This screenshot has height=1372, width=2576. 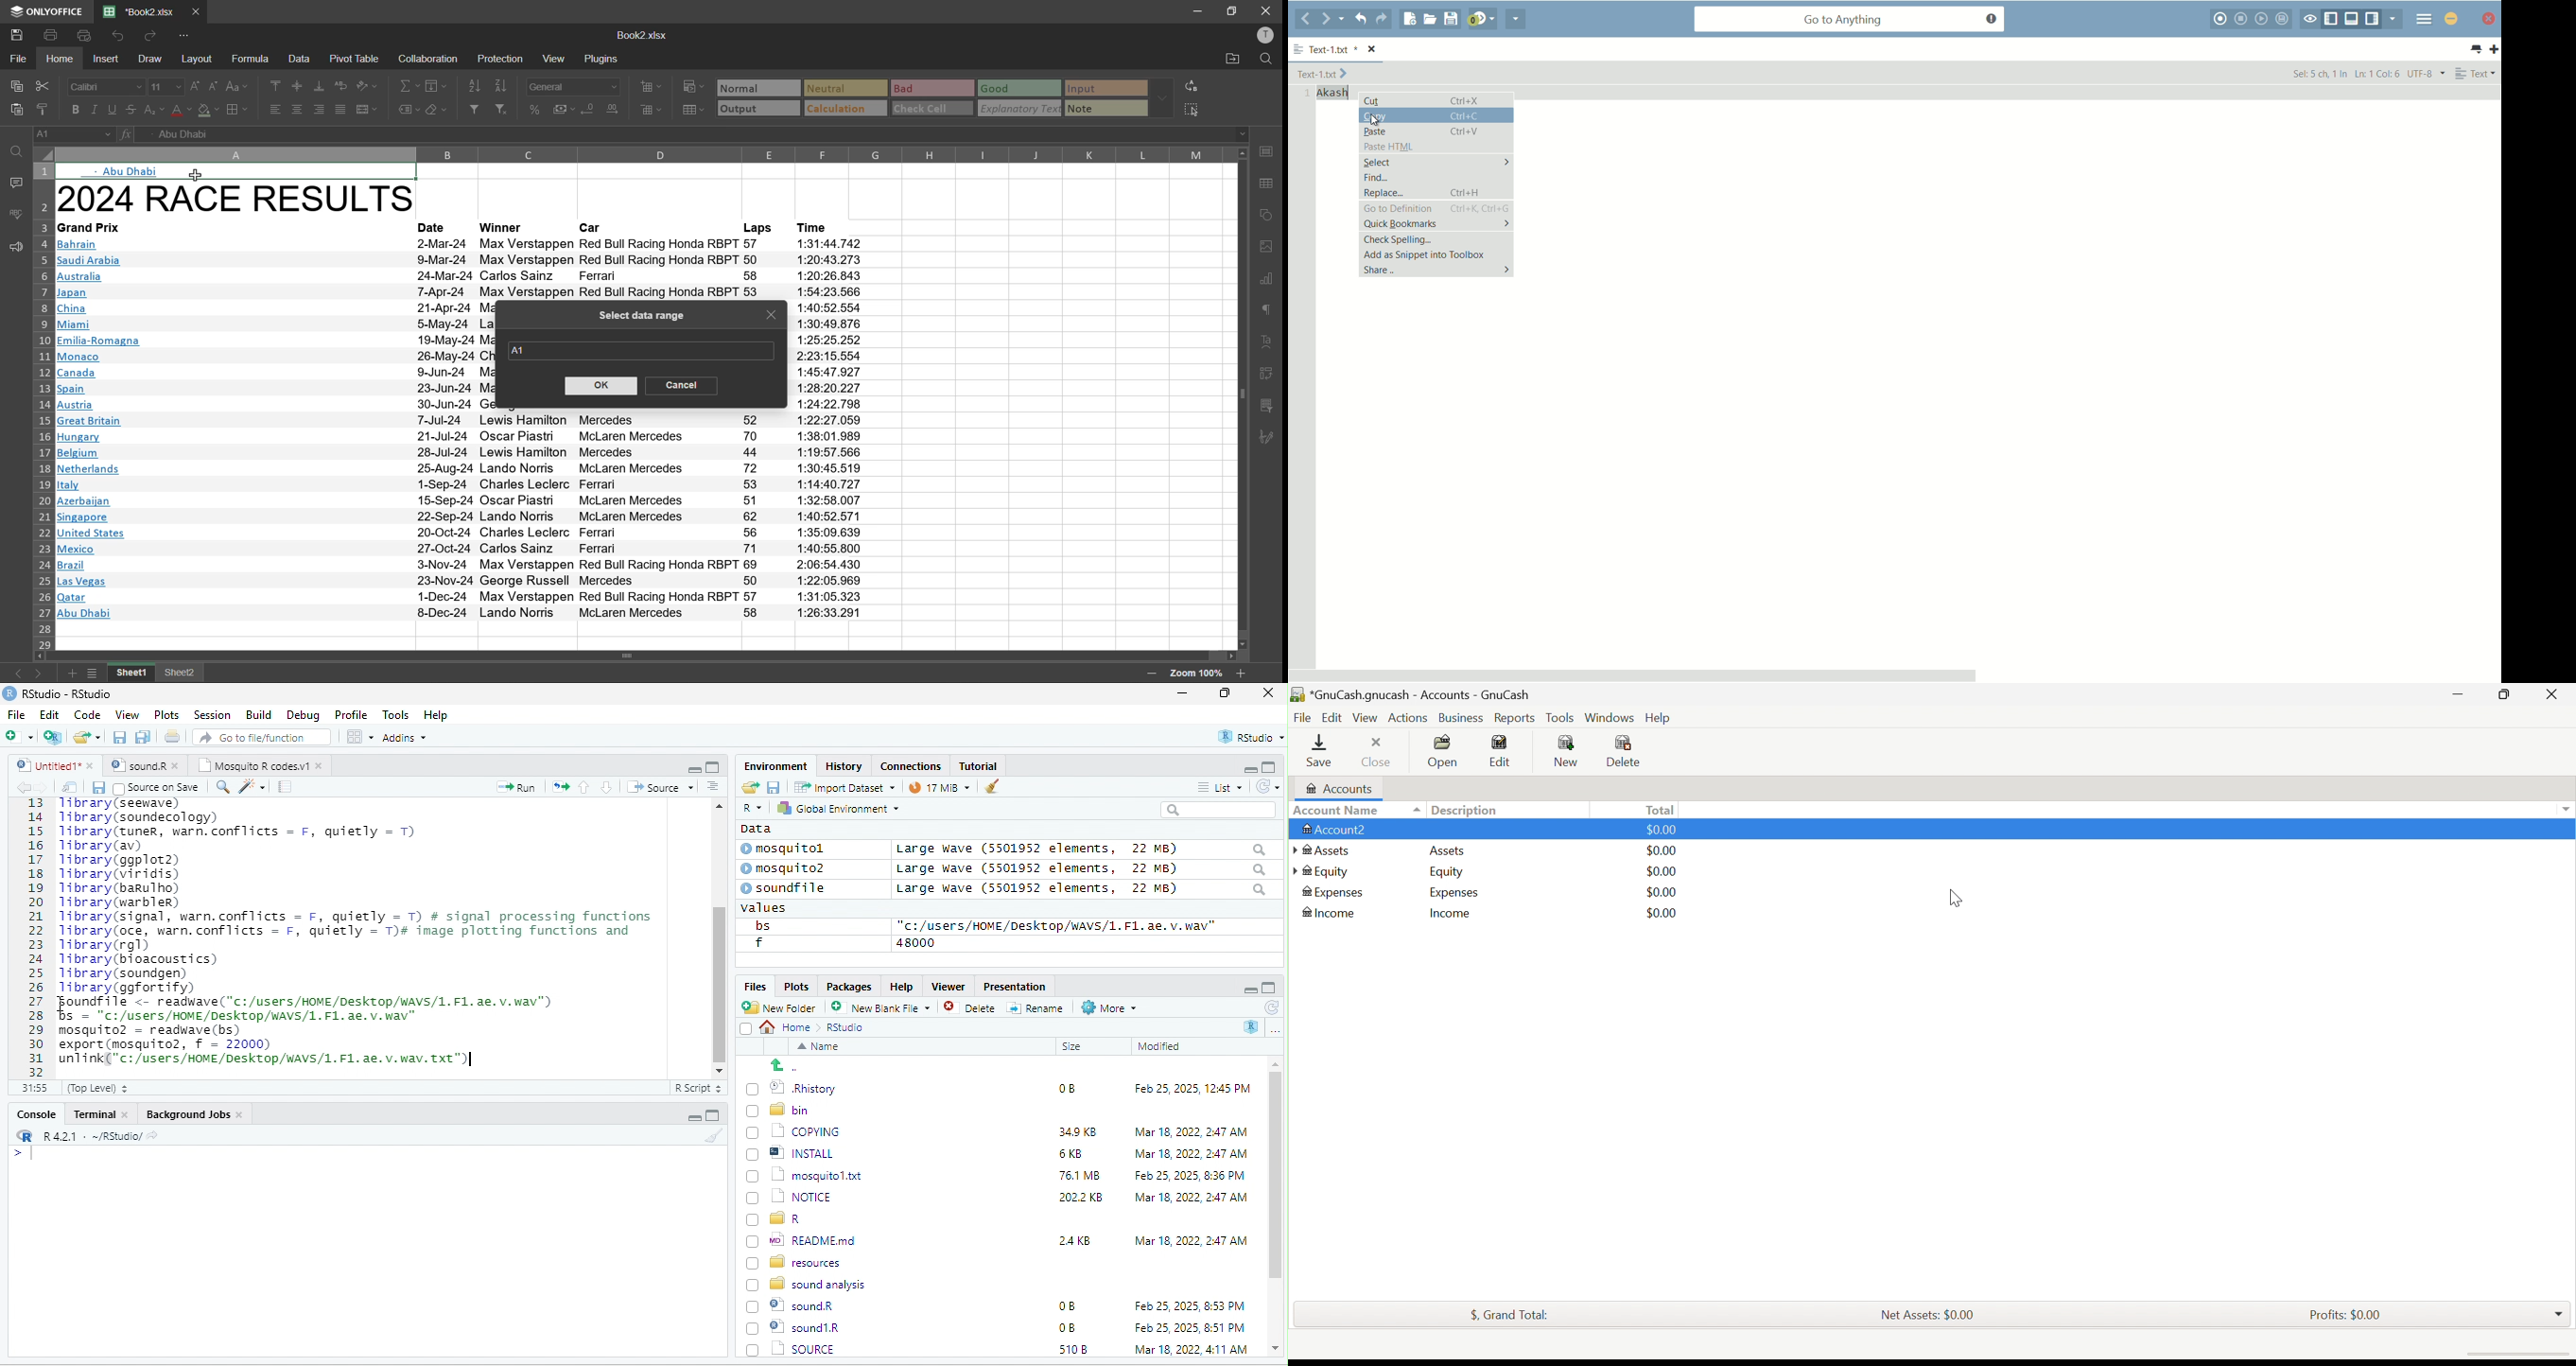 I want to click on Profits: $0.00, so click(x=2346, y=1314).